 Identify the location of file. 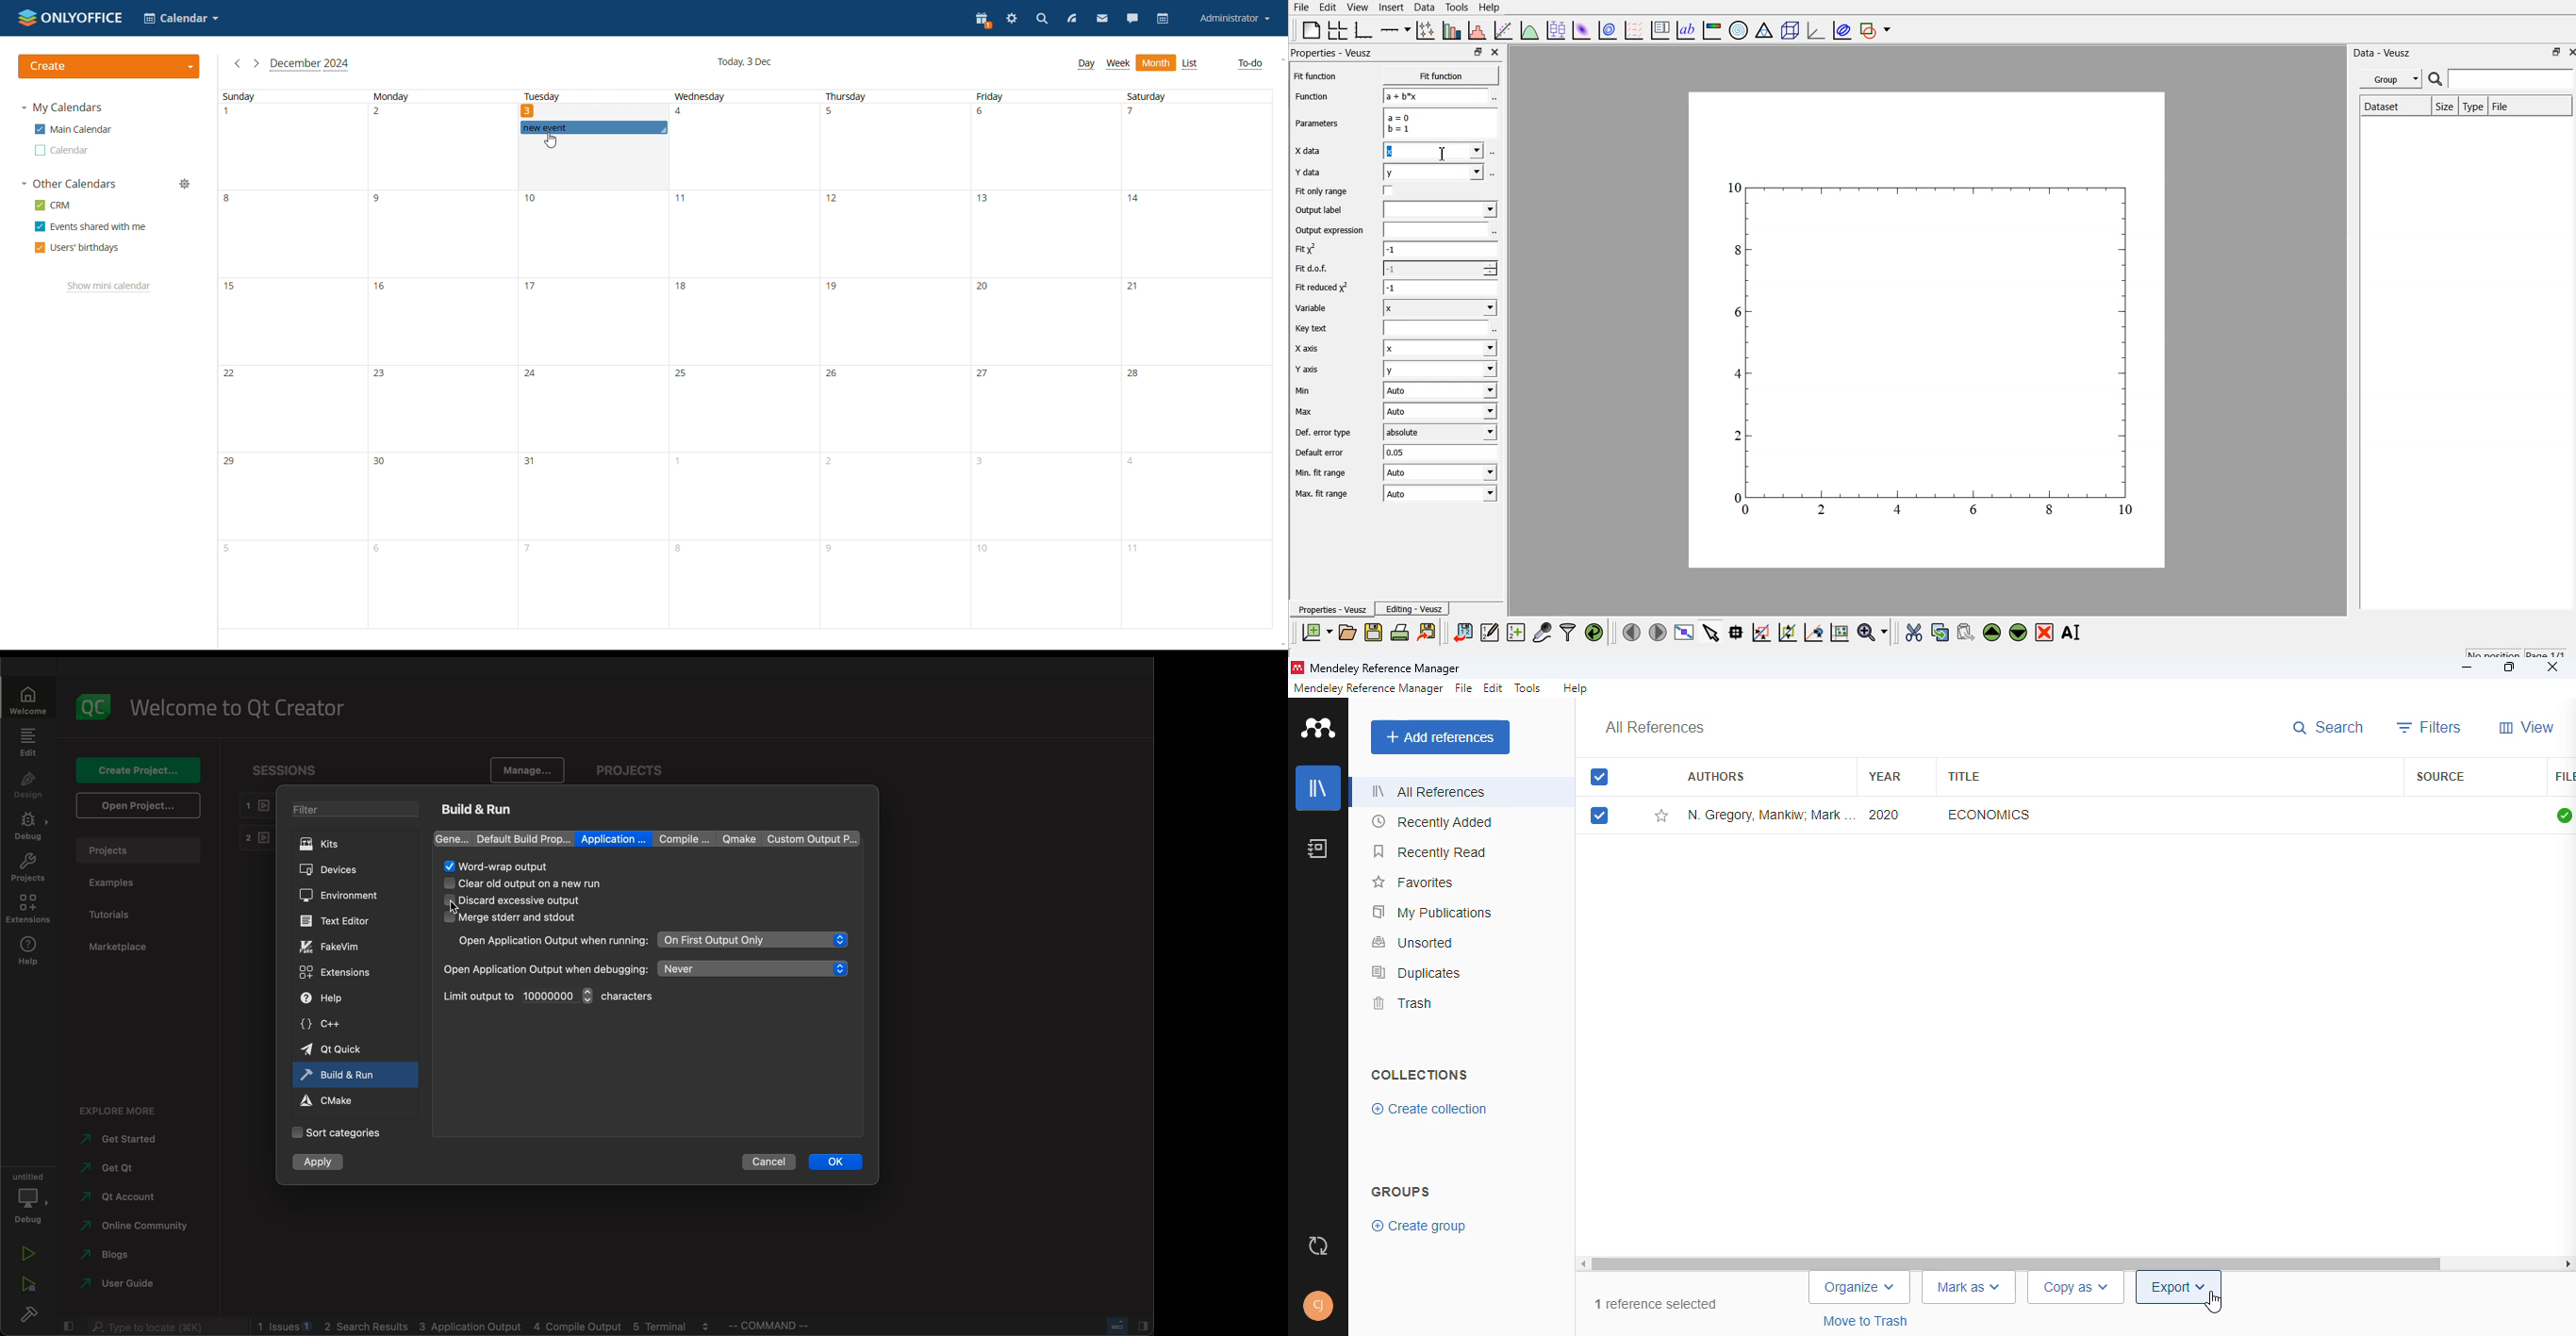
(1299, 7).